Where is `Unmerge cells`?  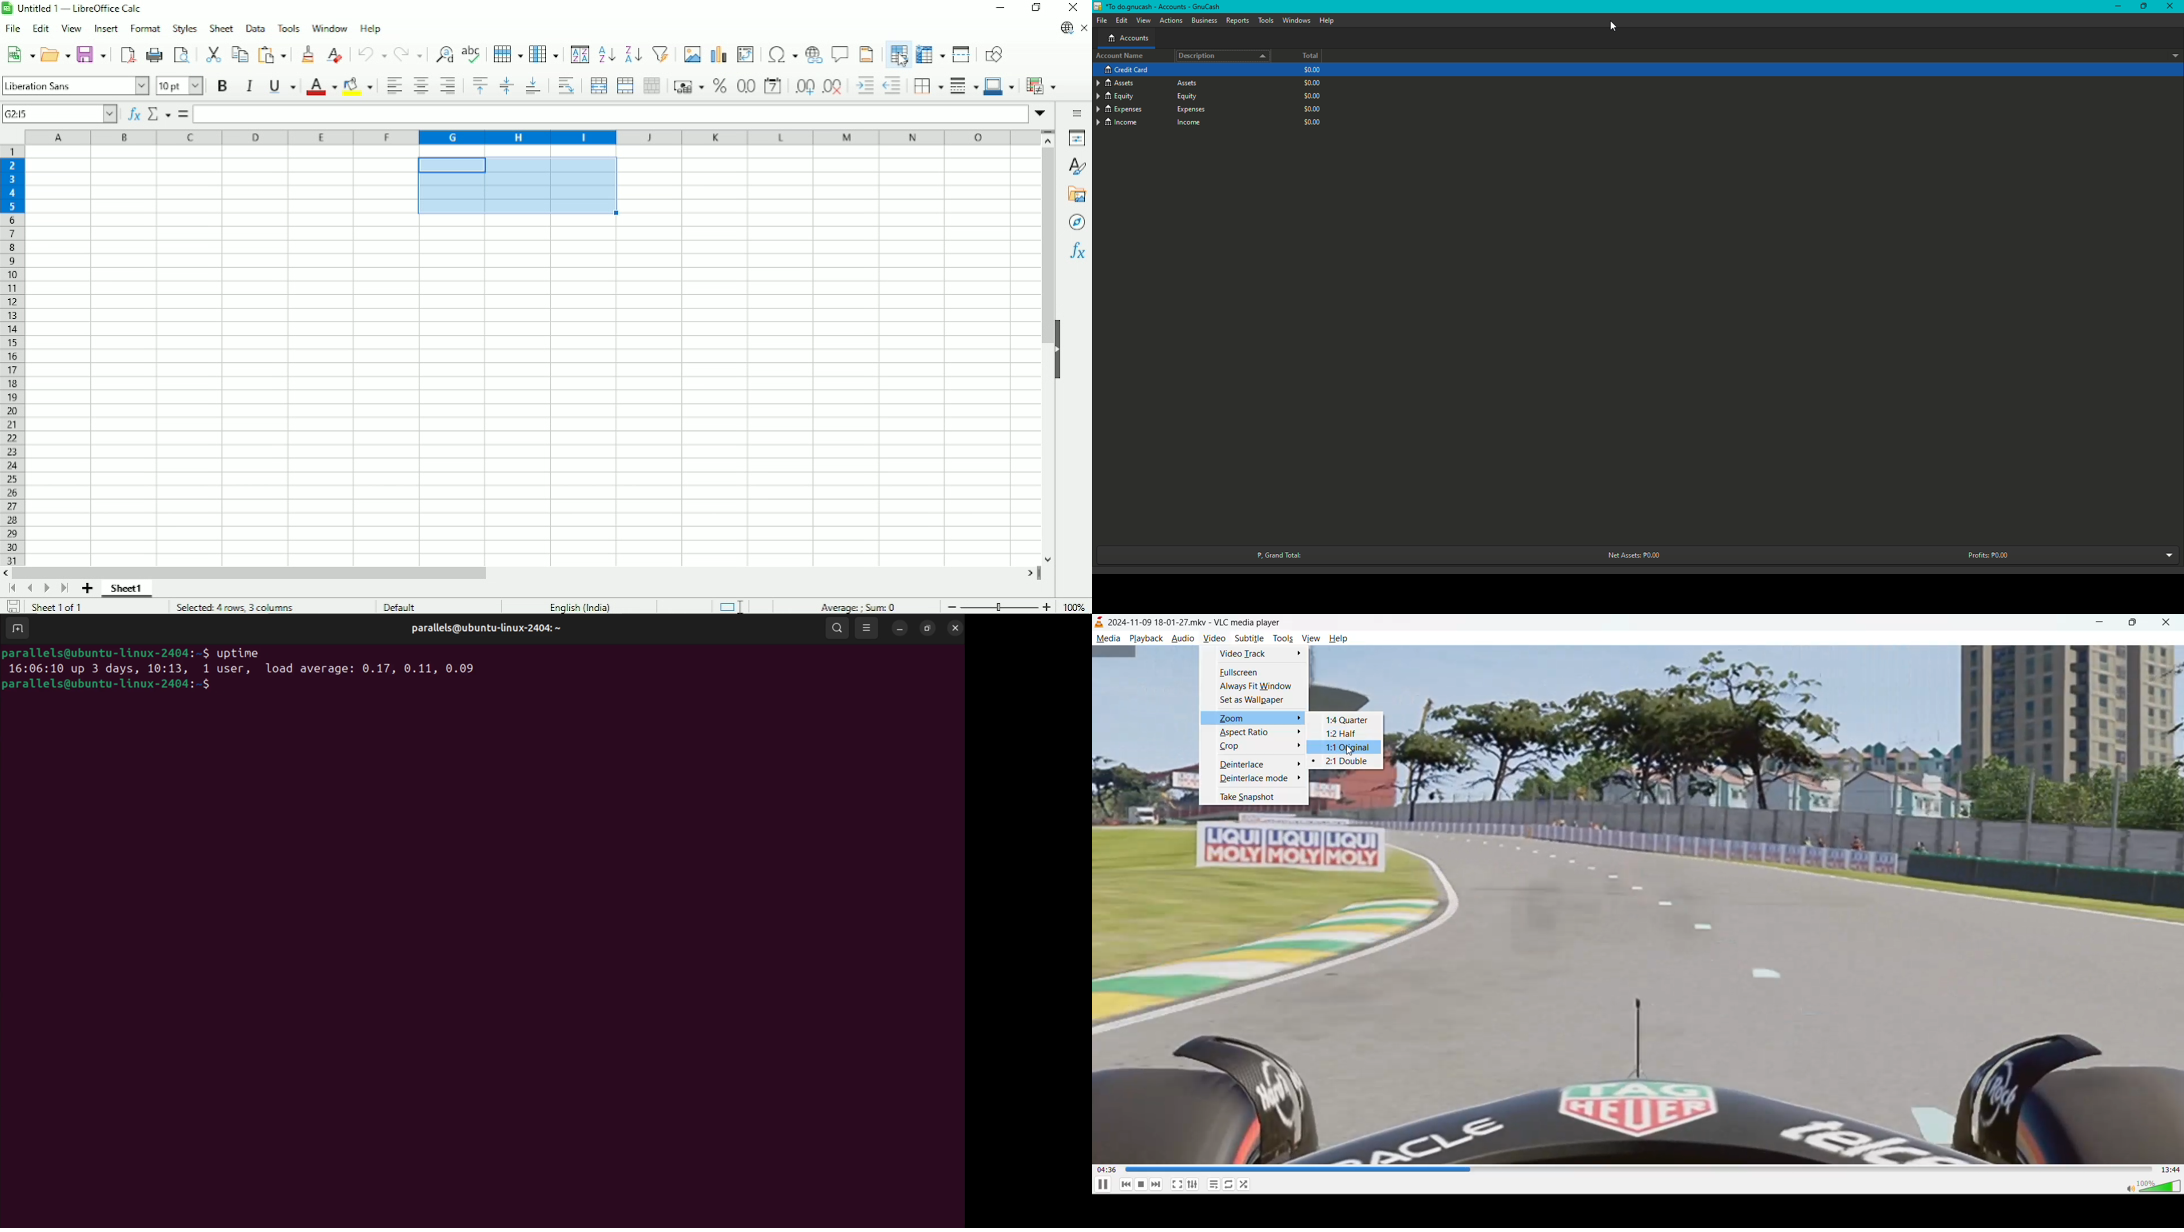
Unmerge cells is located at coordinates (652, 86).